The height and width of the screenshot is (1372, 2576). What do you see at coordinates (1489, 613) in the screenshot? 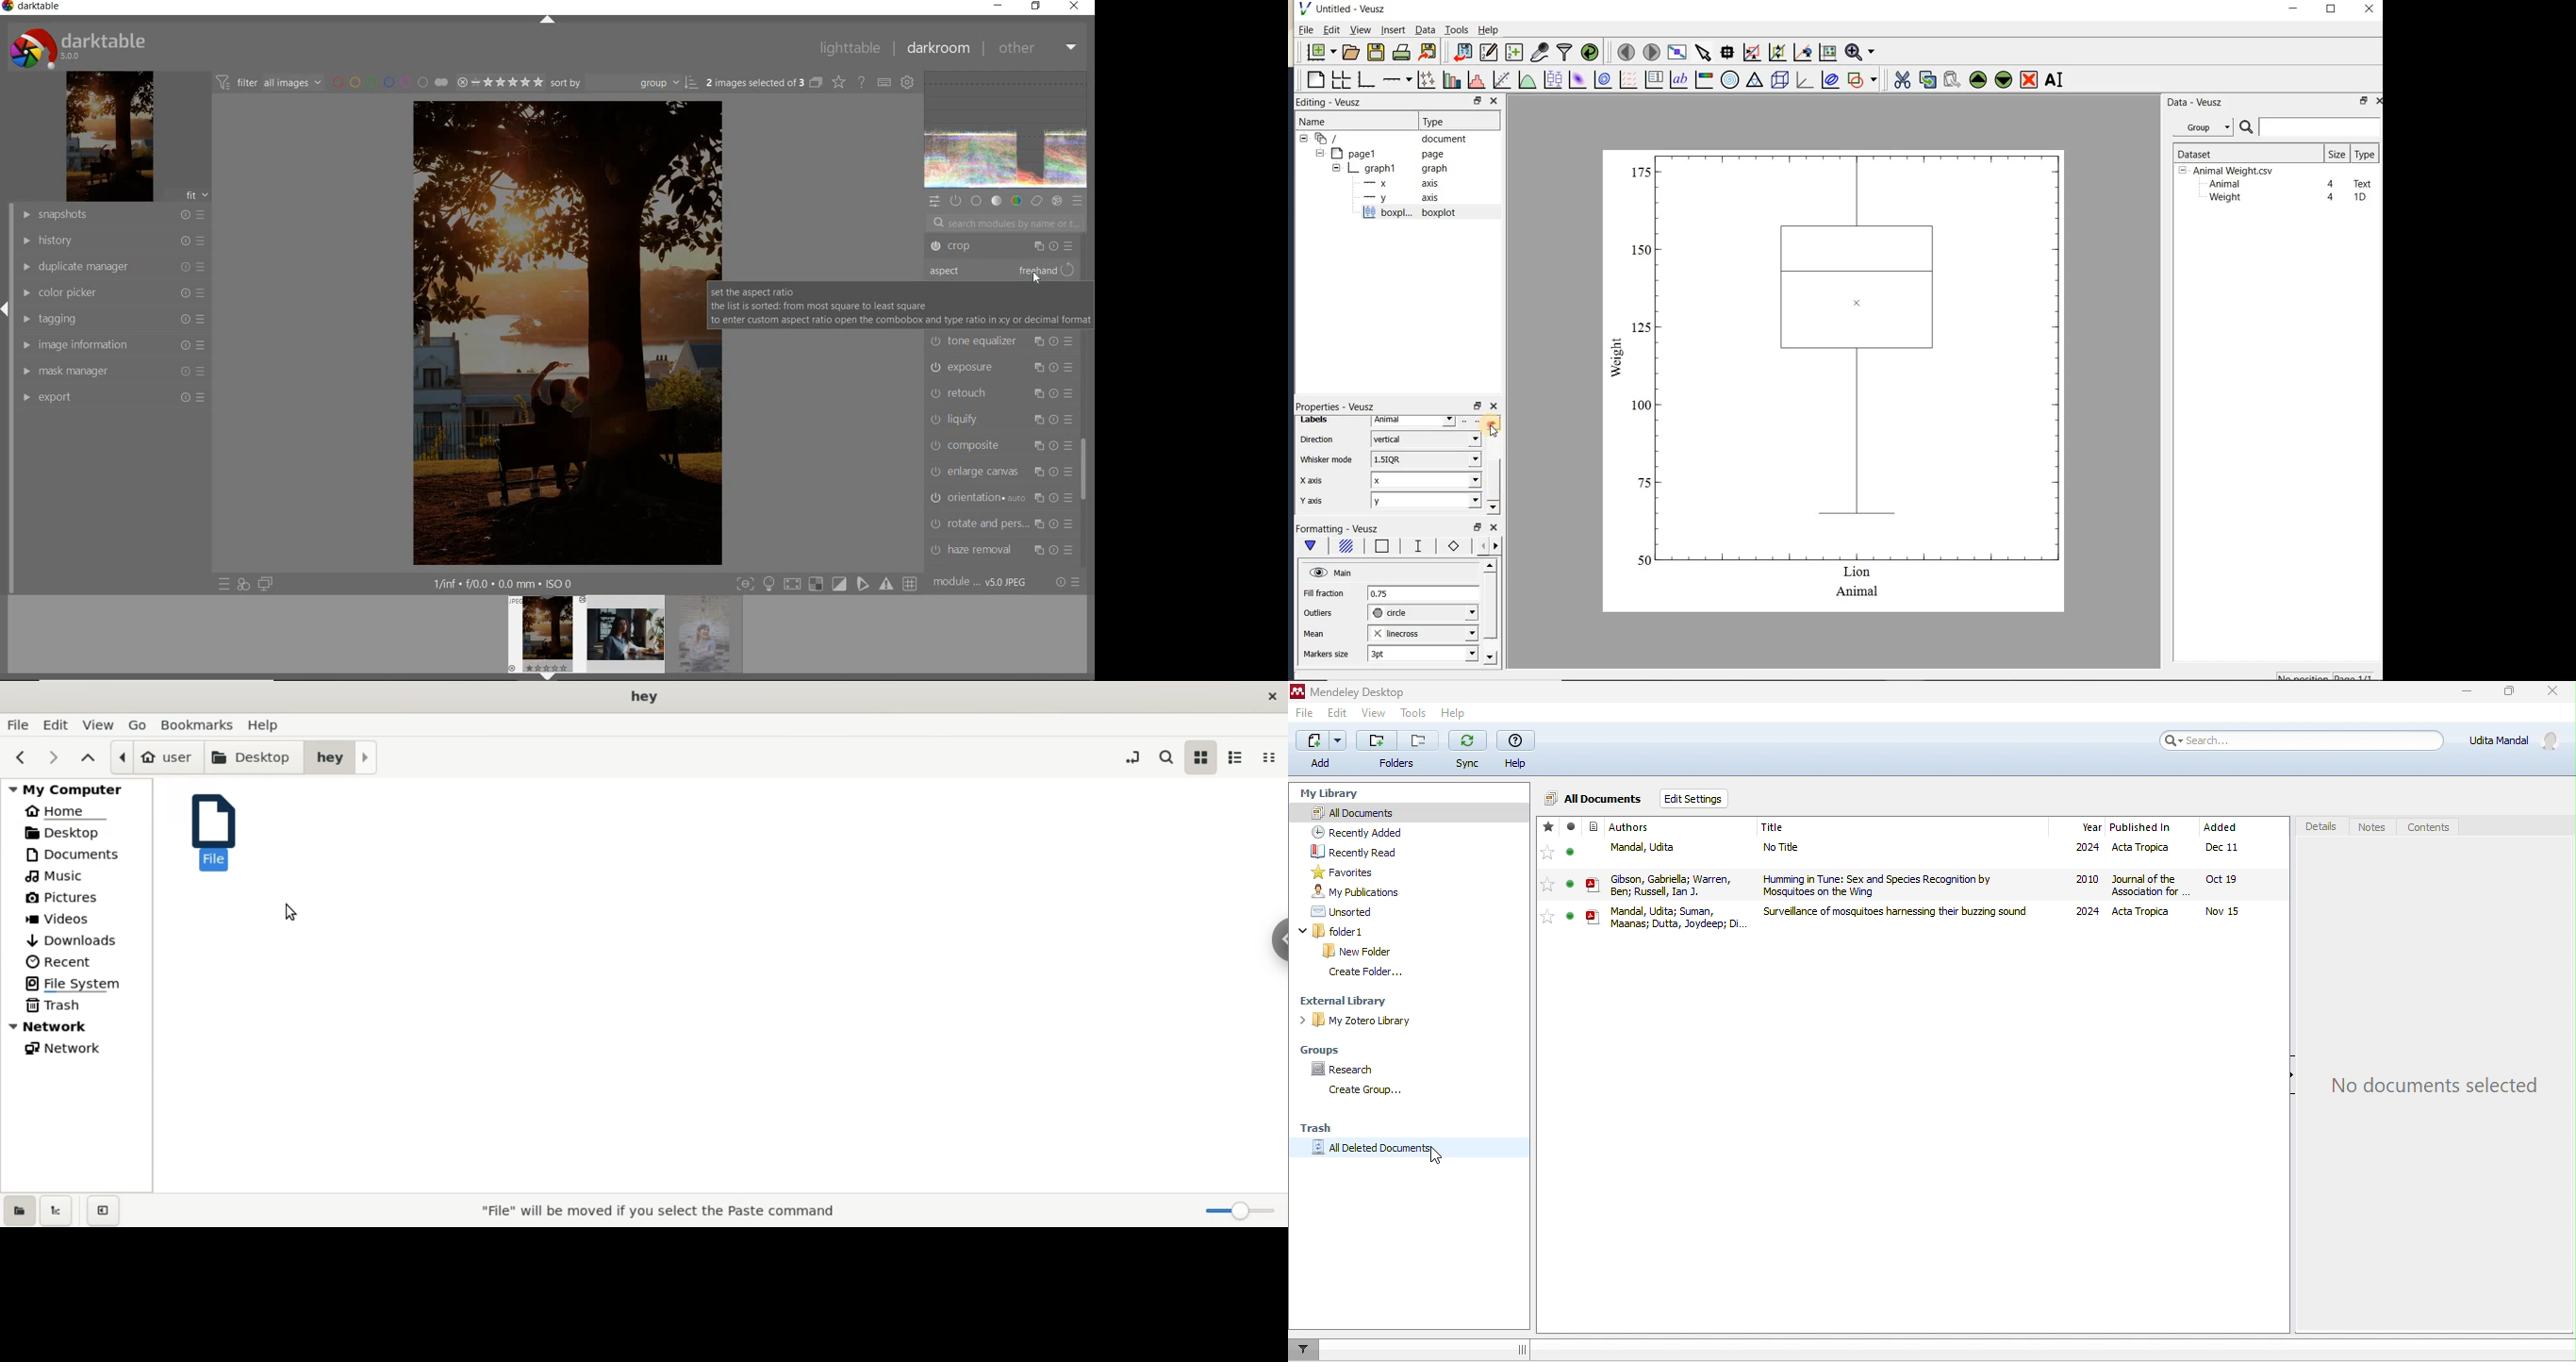
I see `scrollbar` at bounding box center [1489, 613].